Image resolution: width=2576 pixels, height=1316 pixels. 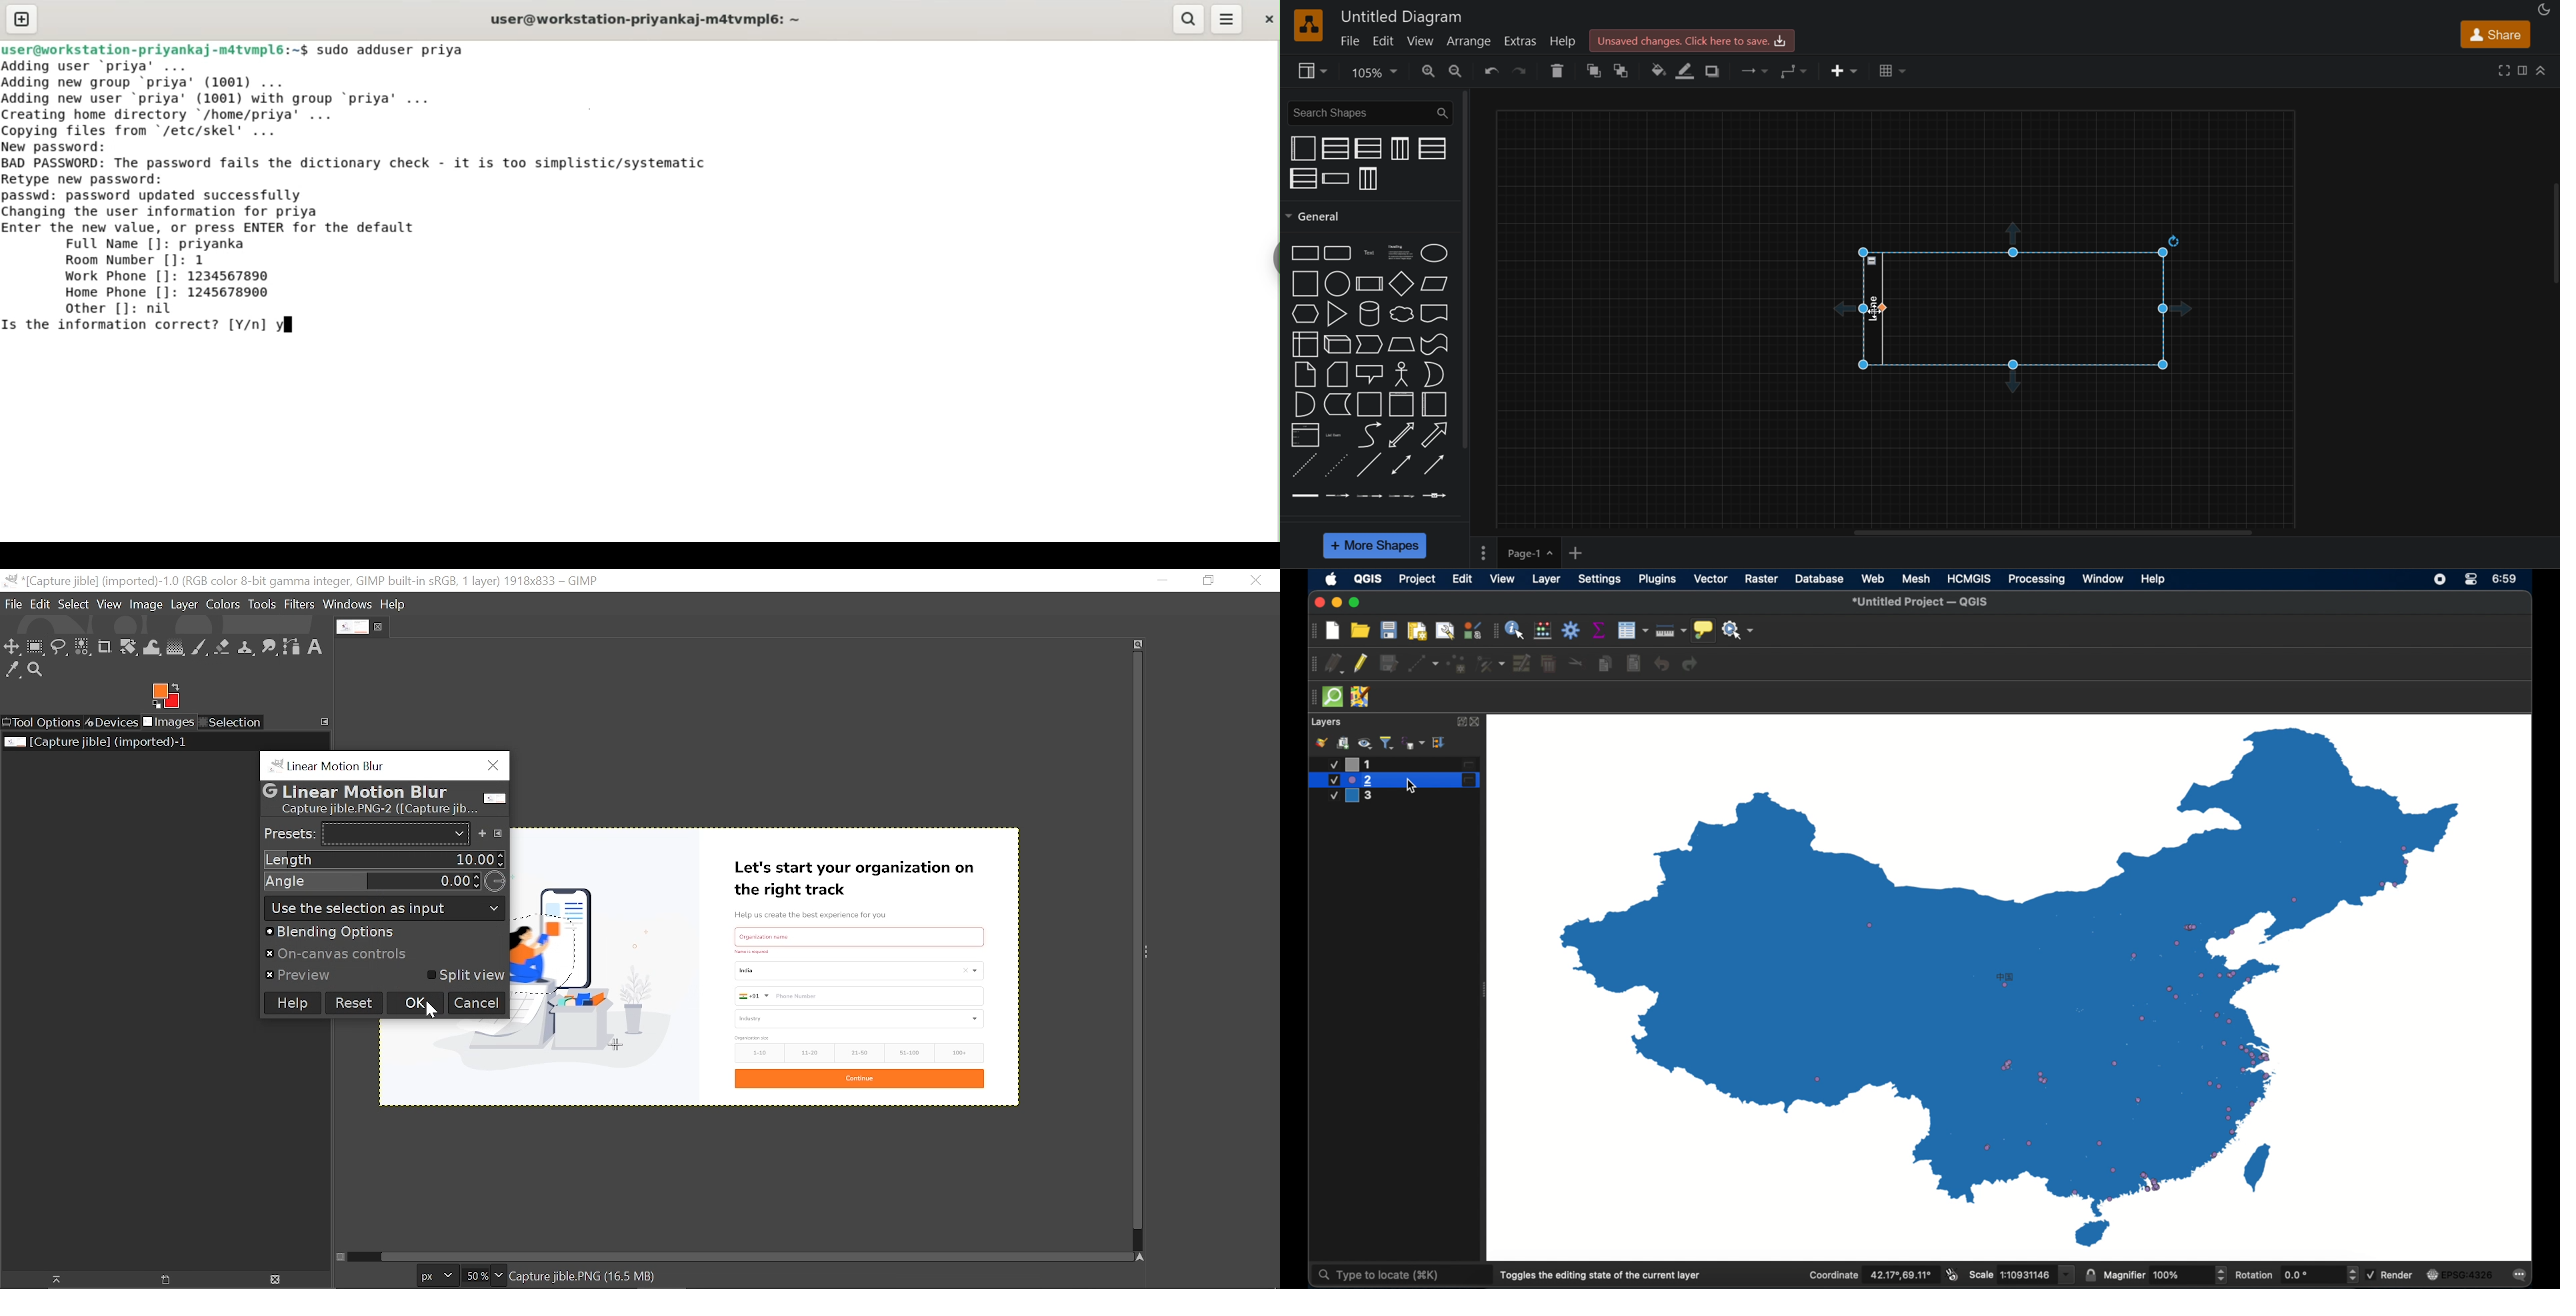 I want to click on line, so click(x=1369, y=464).